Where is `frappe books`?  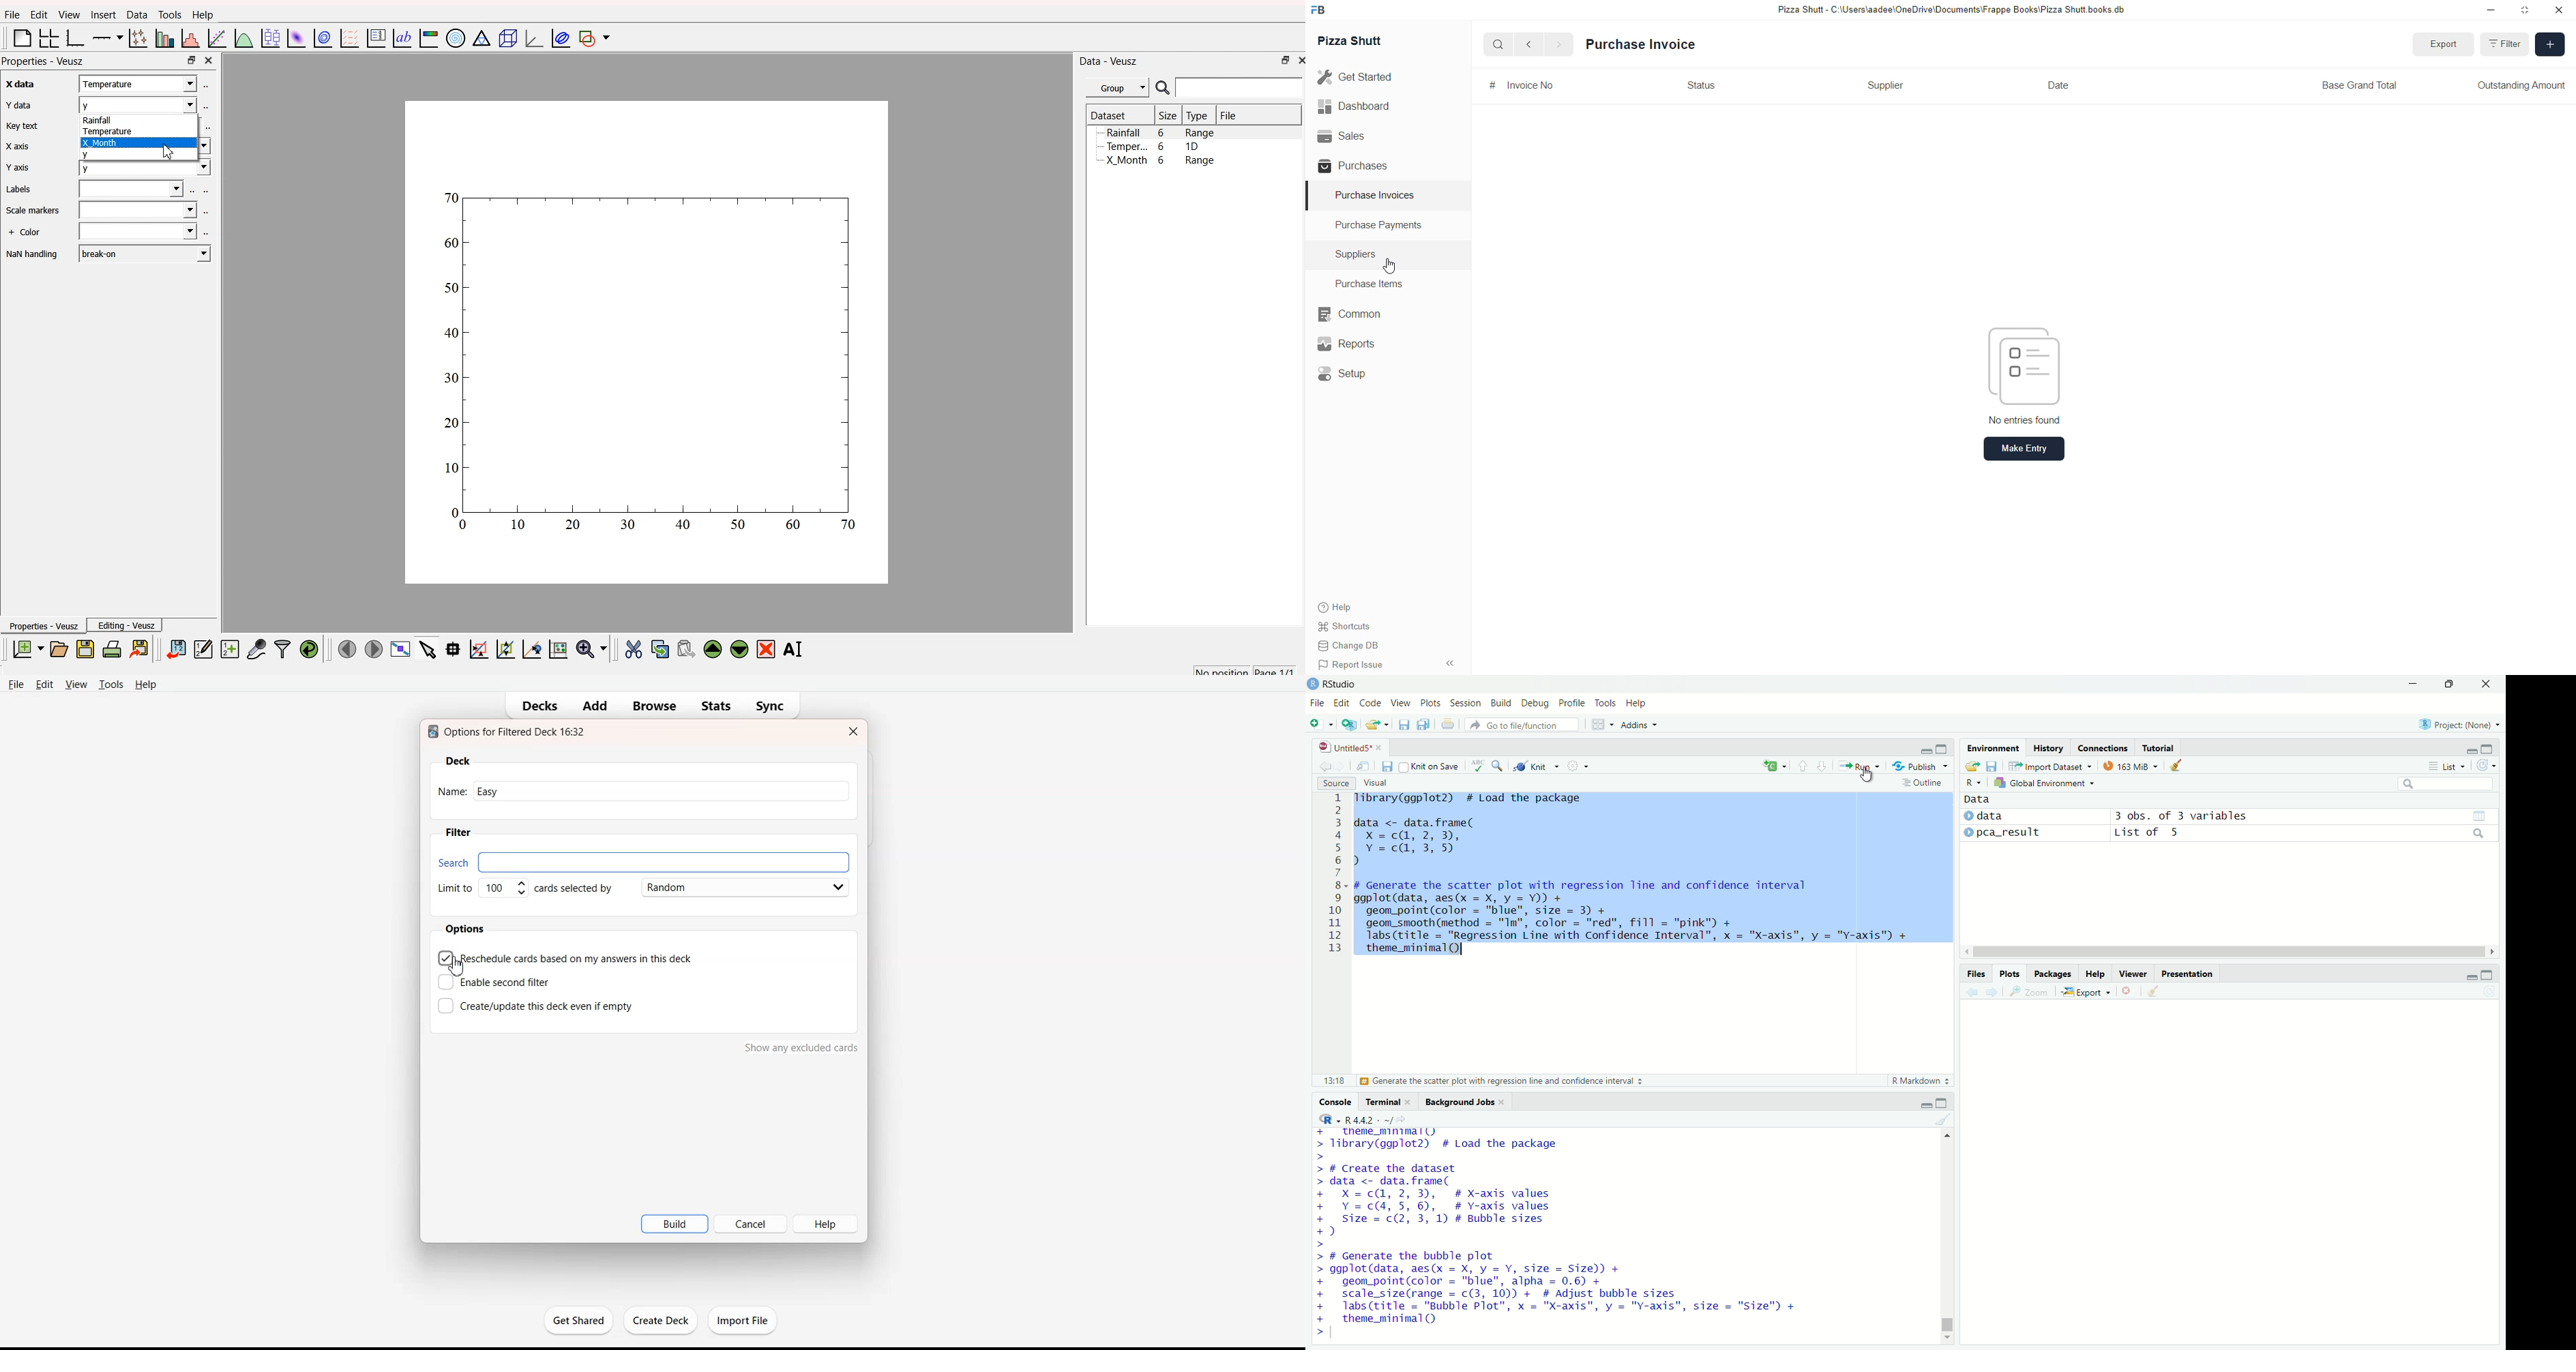
frappe books is located at coordinates (1323, 11).